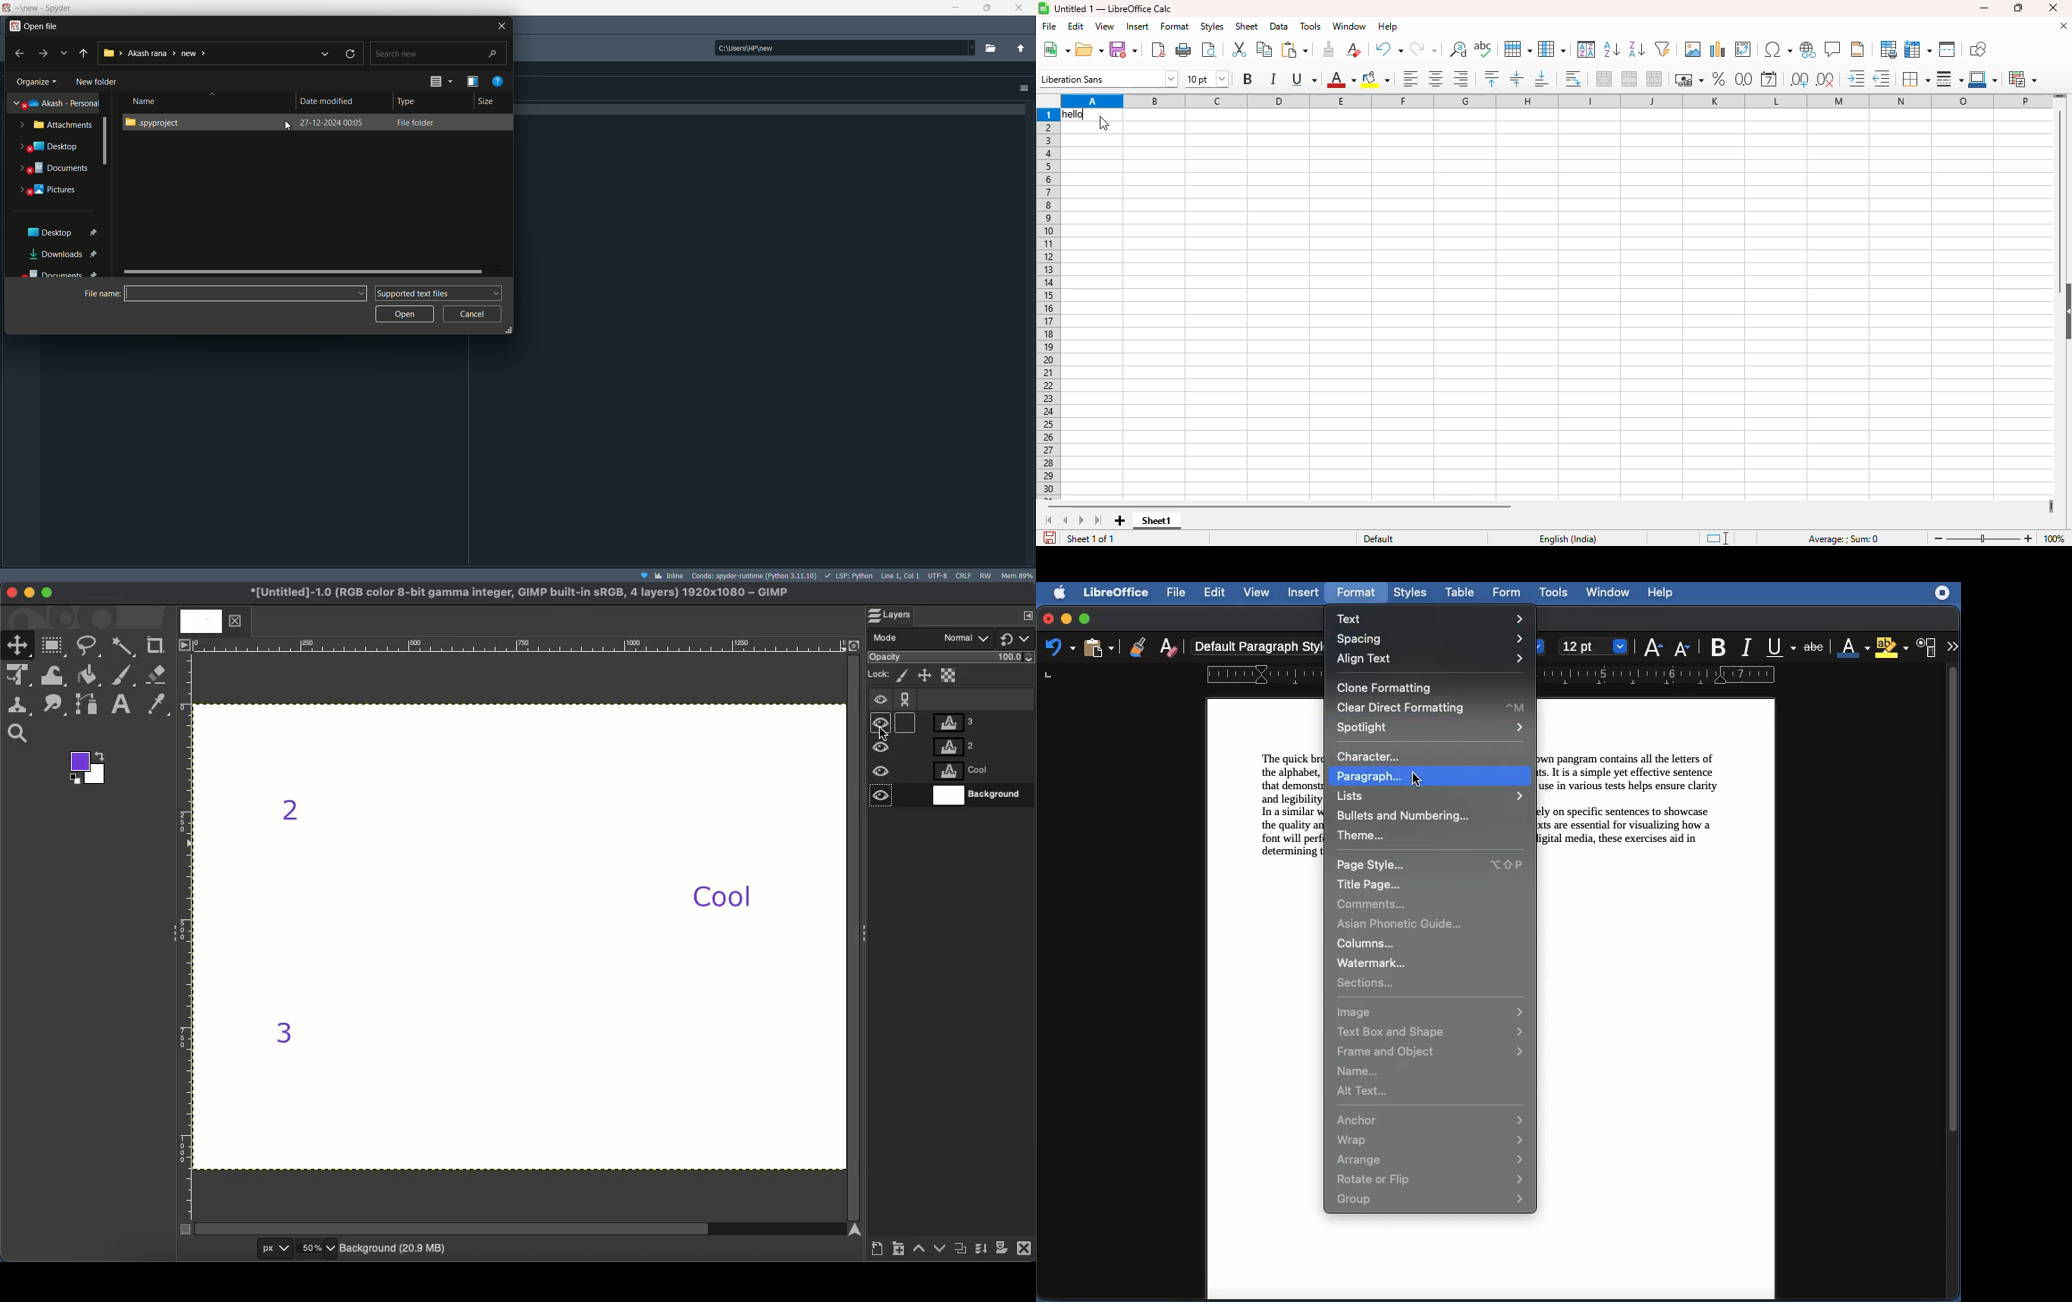 The image size is (2072, 1316). I want to click on columns, so click(1556, 102).